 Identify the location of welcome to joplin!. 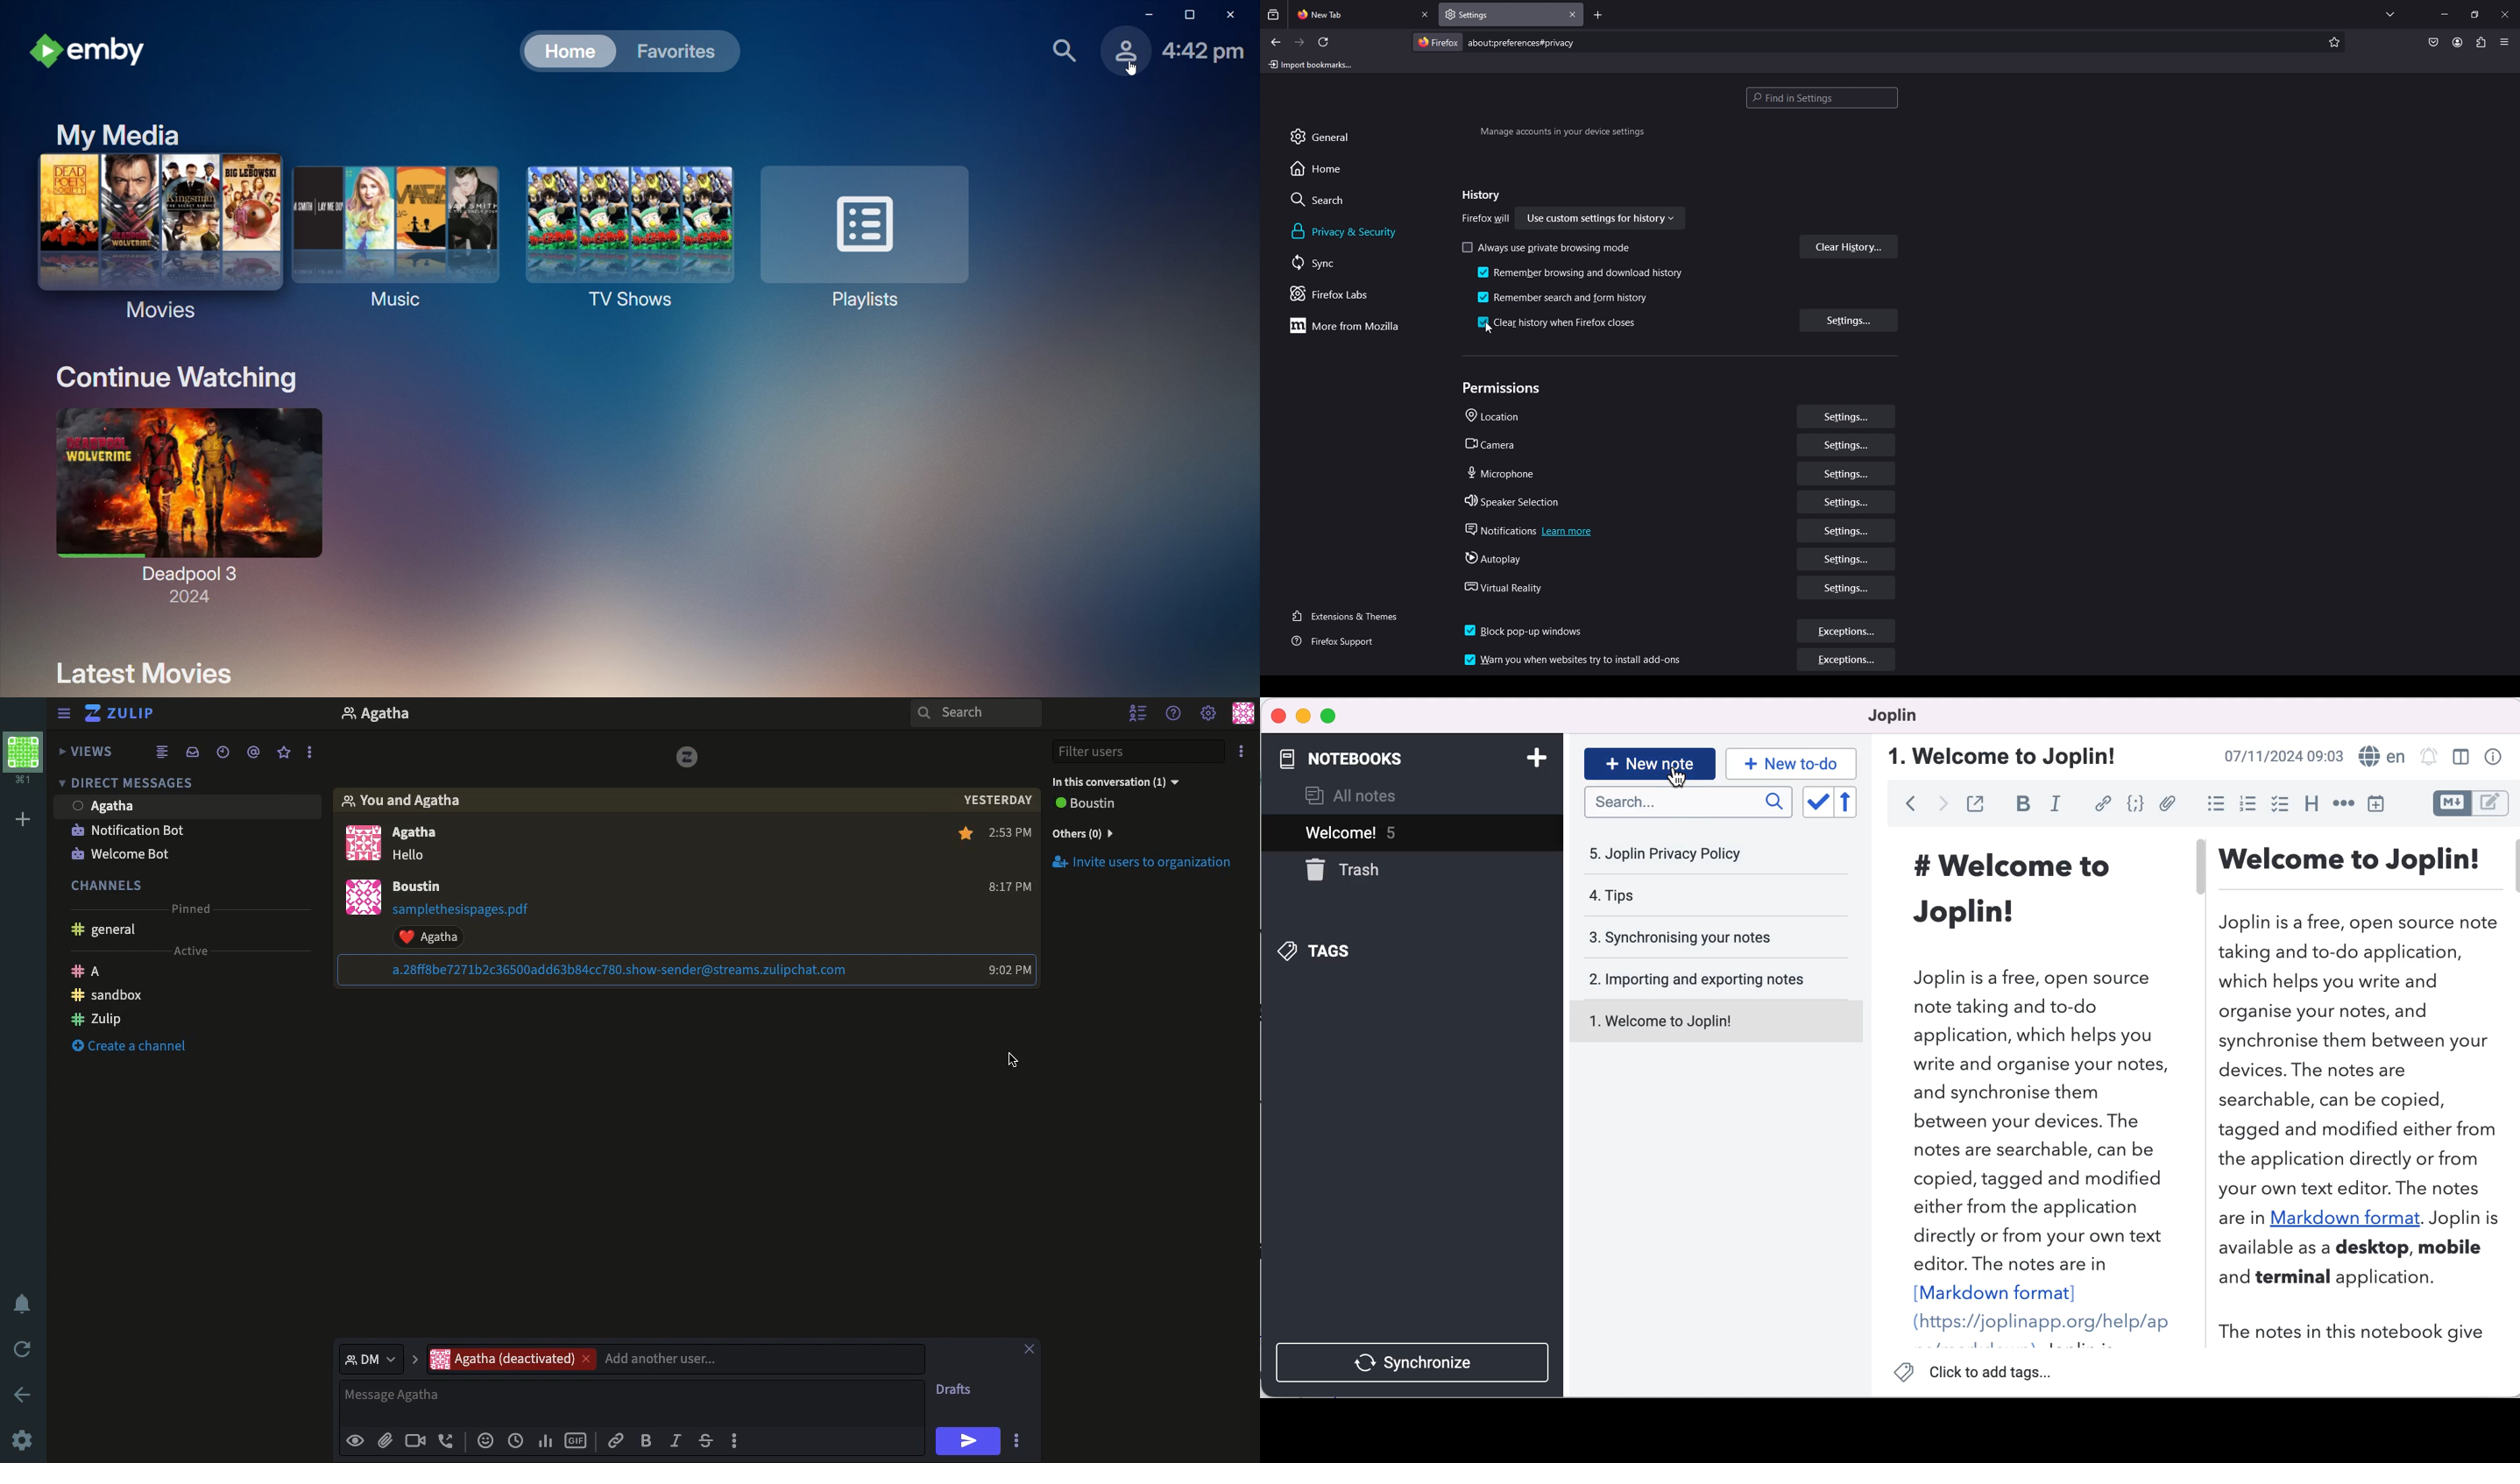
(1705, 1023).